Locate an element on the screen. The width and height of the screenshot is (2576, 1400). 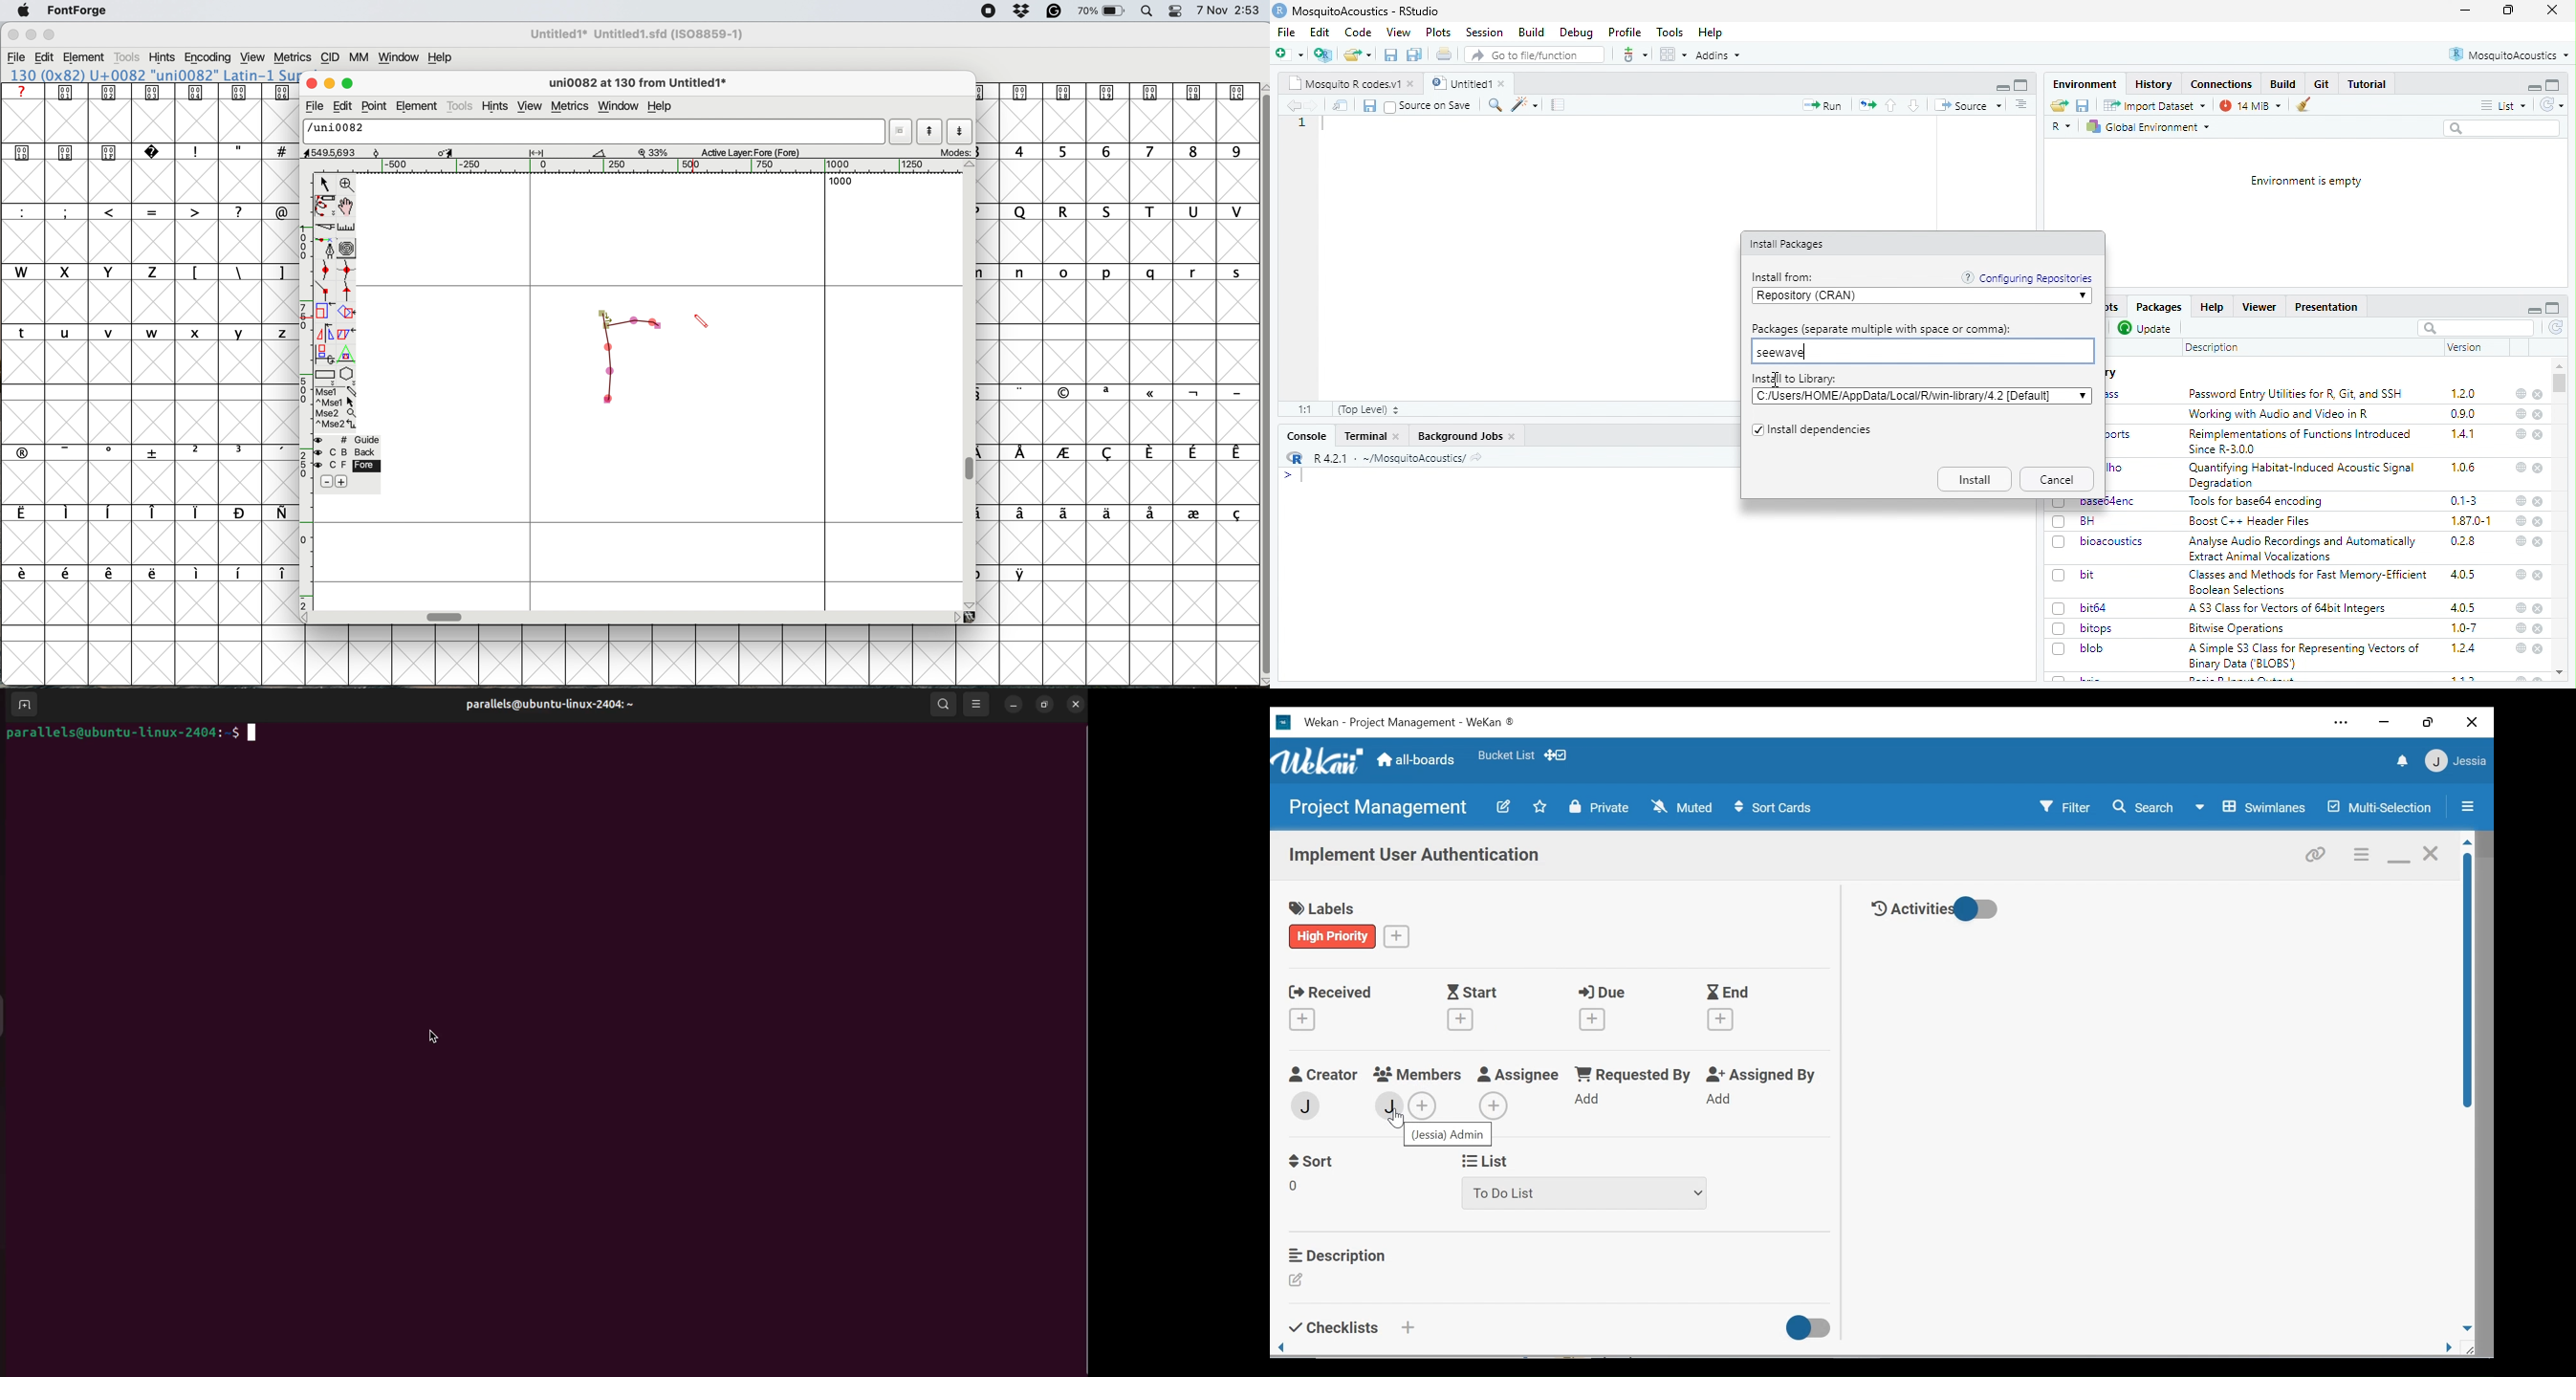
028 is located at coordinates (2463, 541).